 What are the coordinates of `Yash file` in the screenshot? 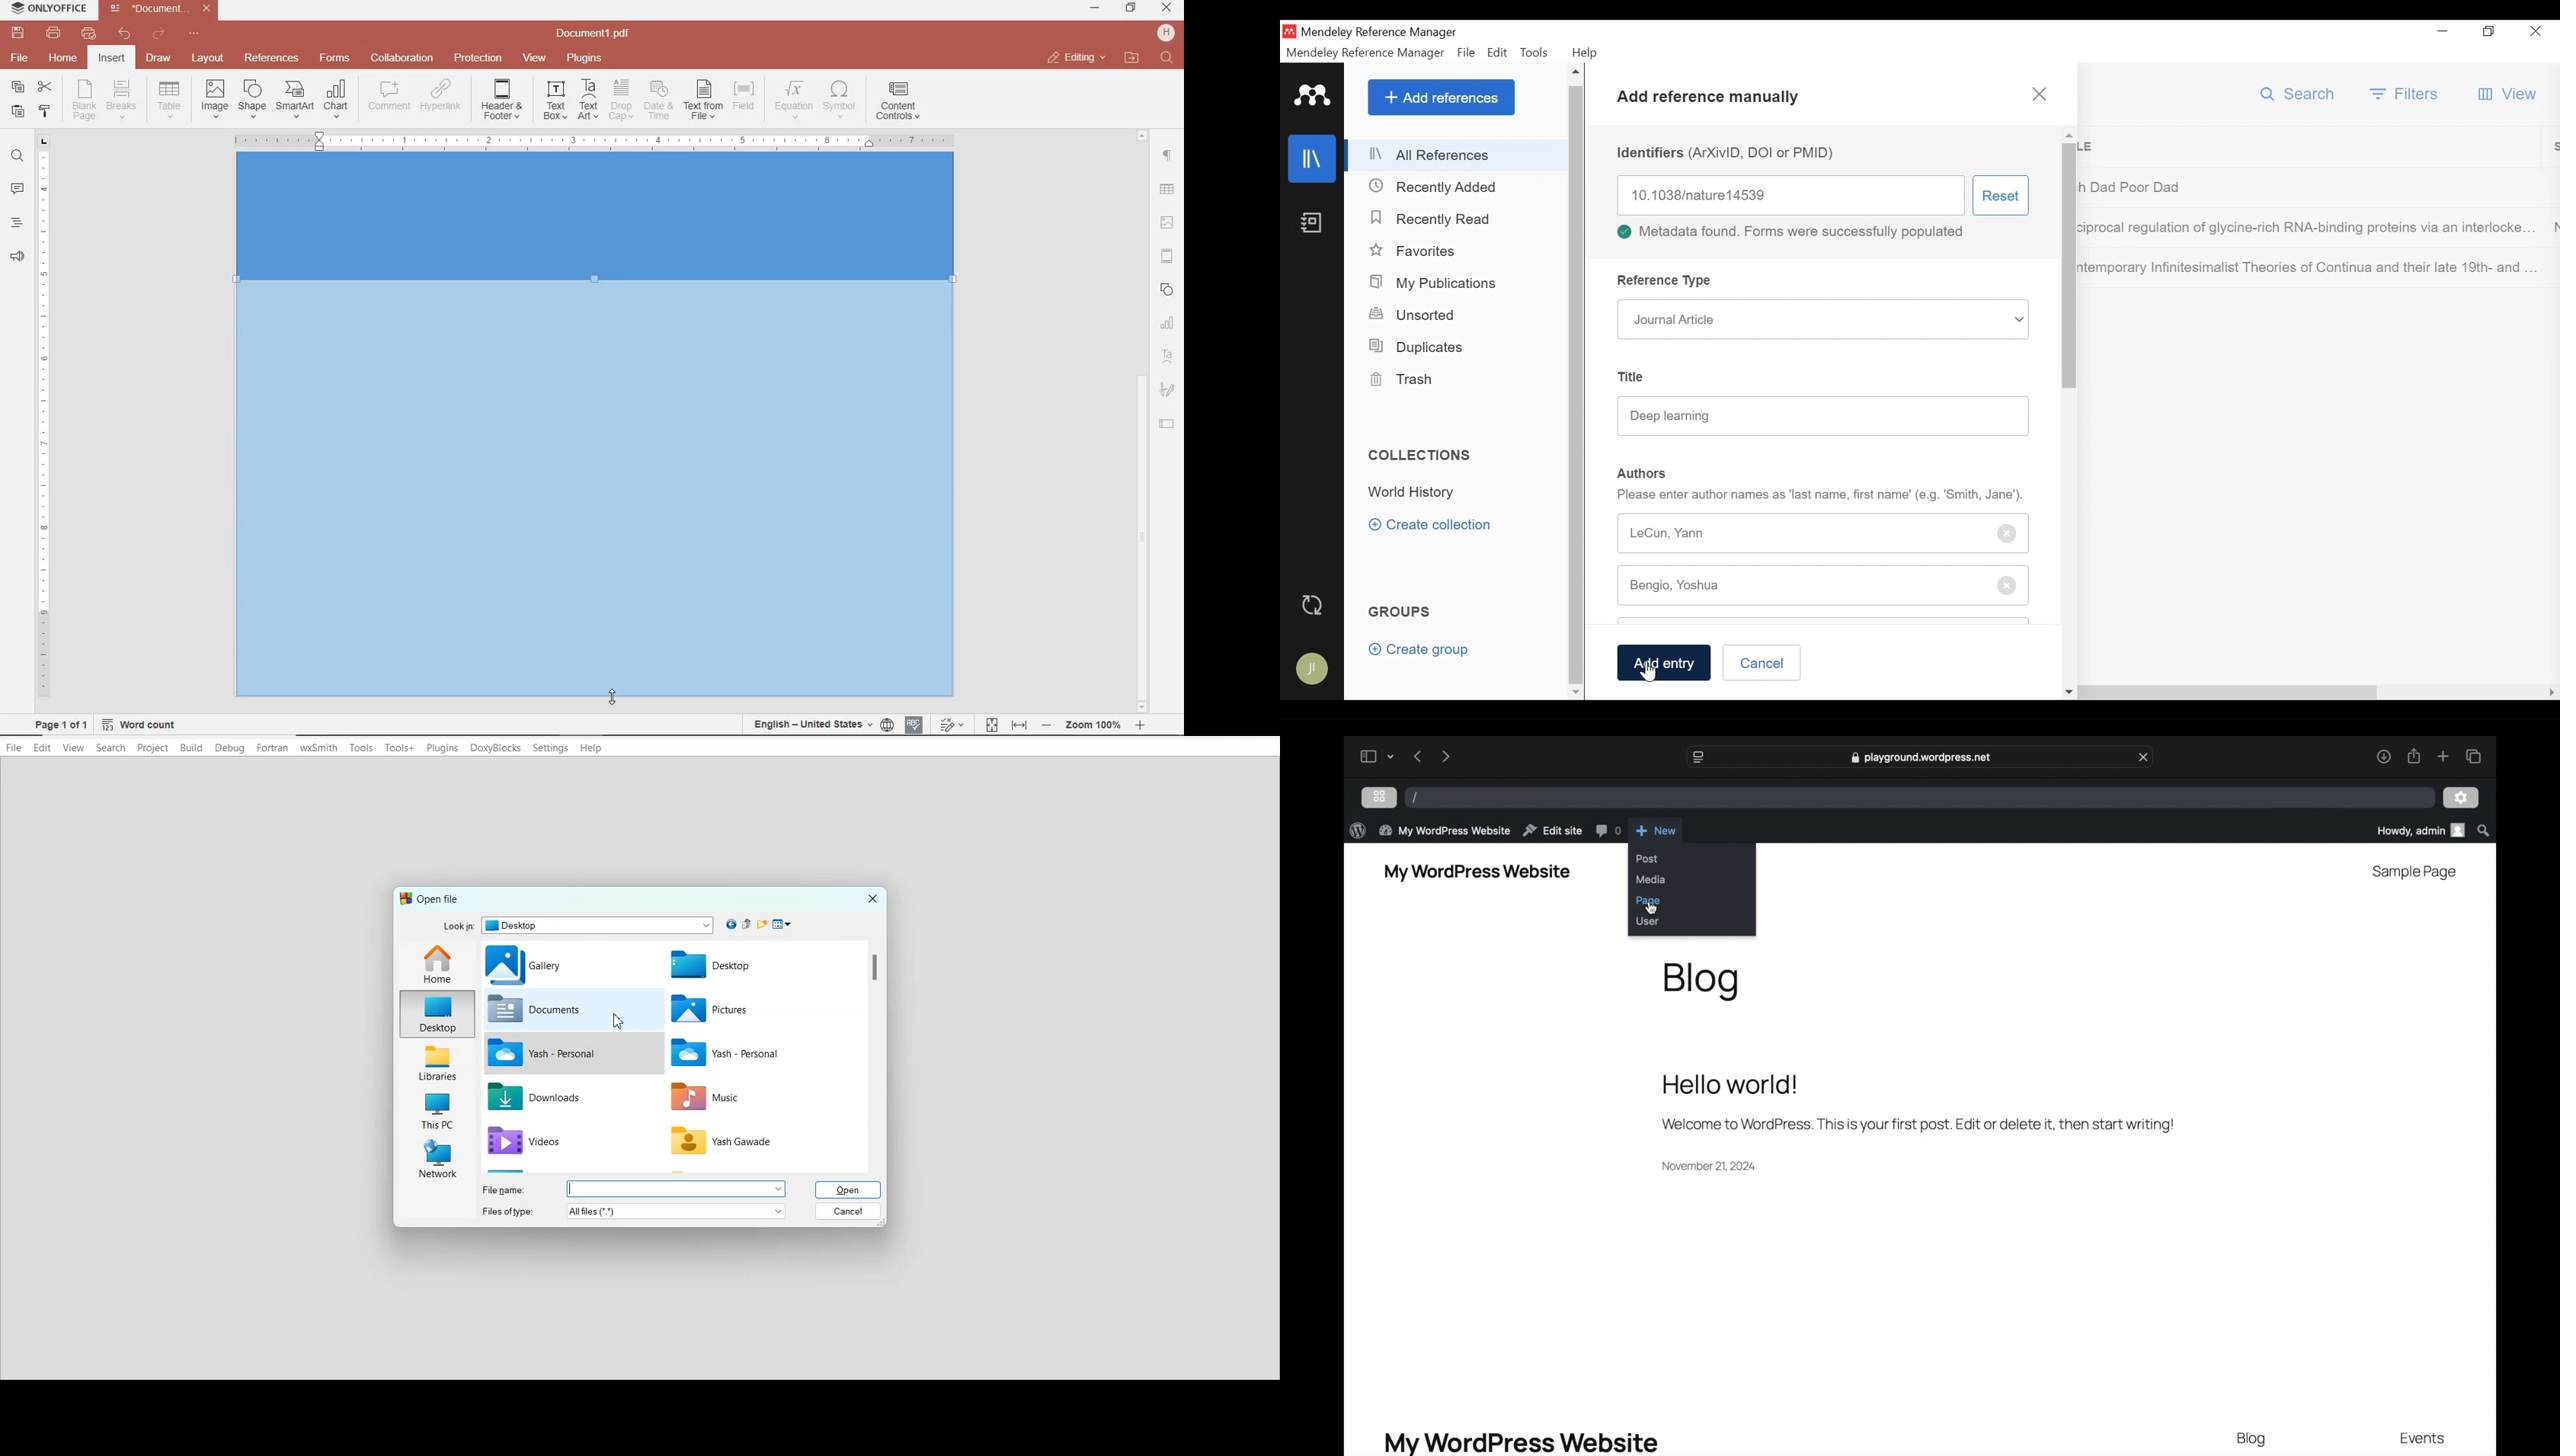 It's located at (762, 1141).